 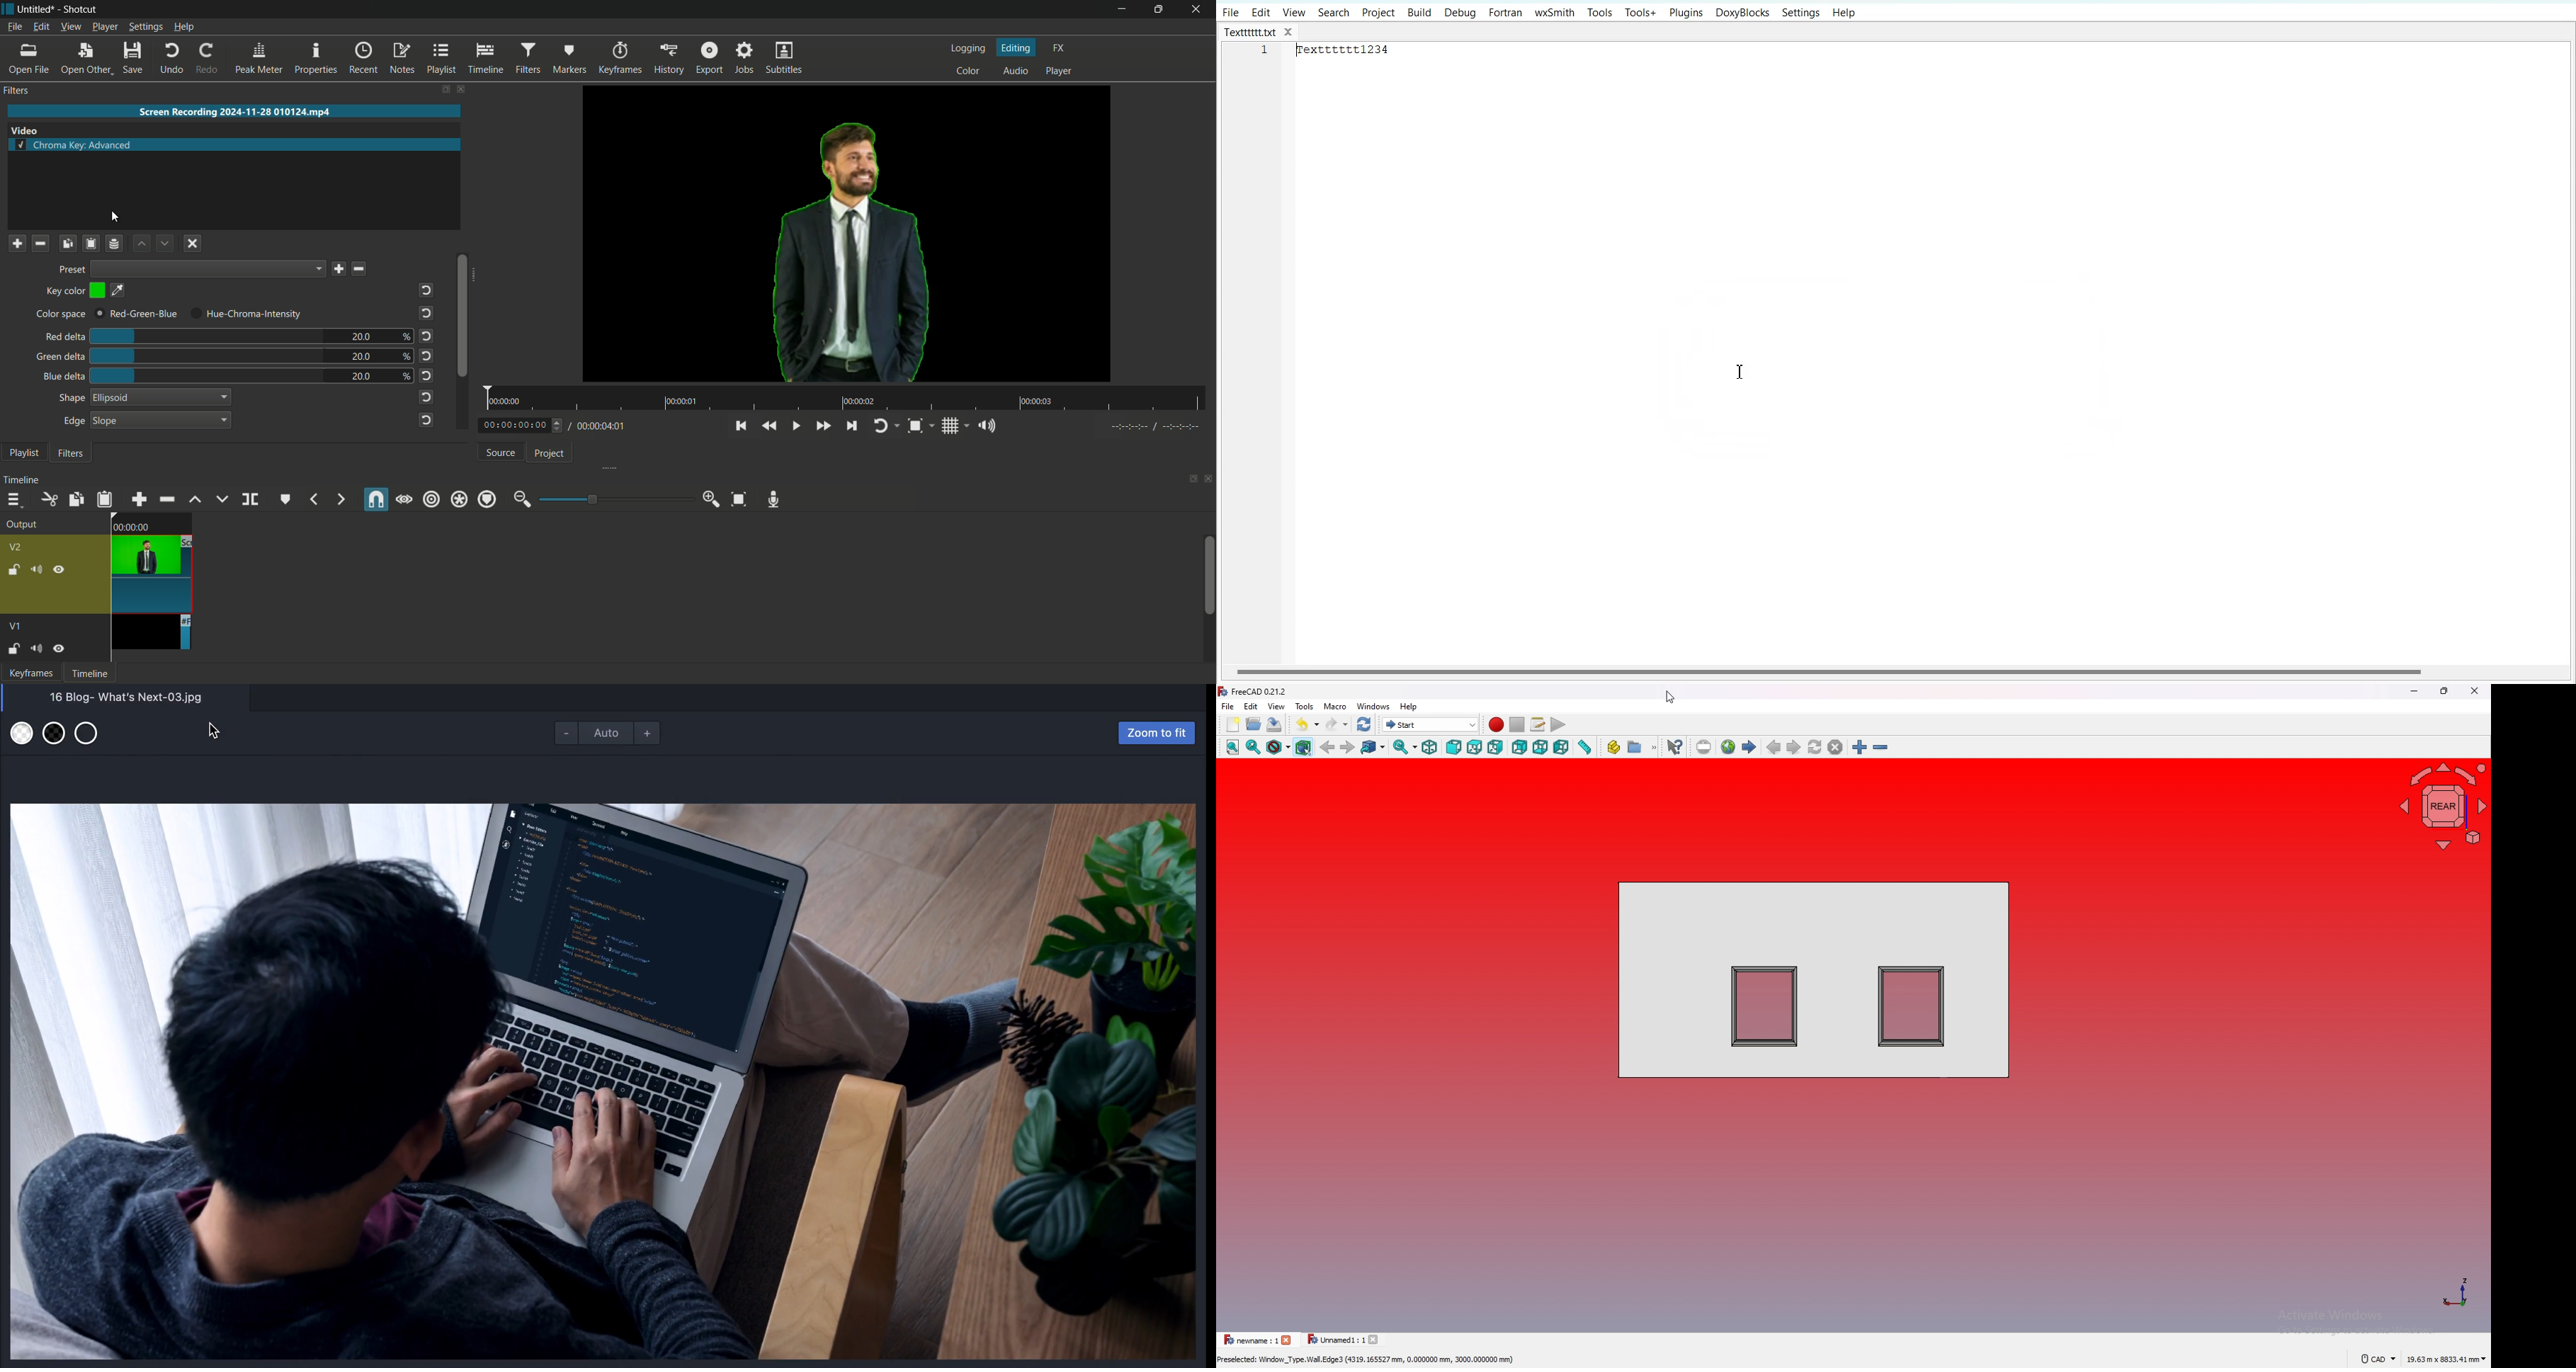 I want to click on scroll bar, so click(x=463, y=314).